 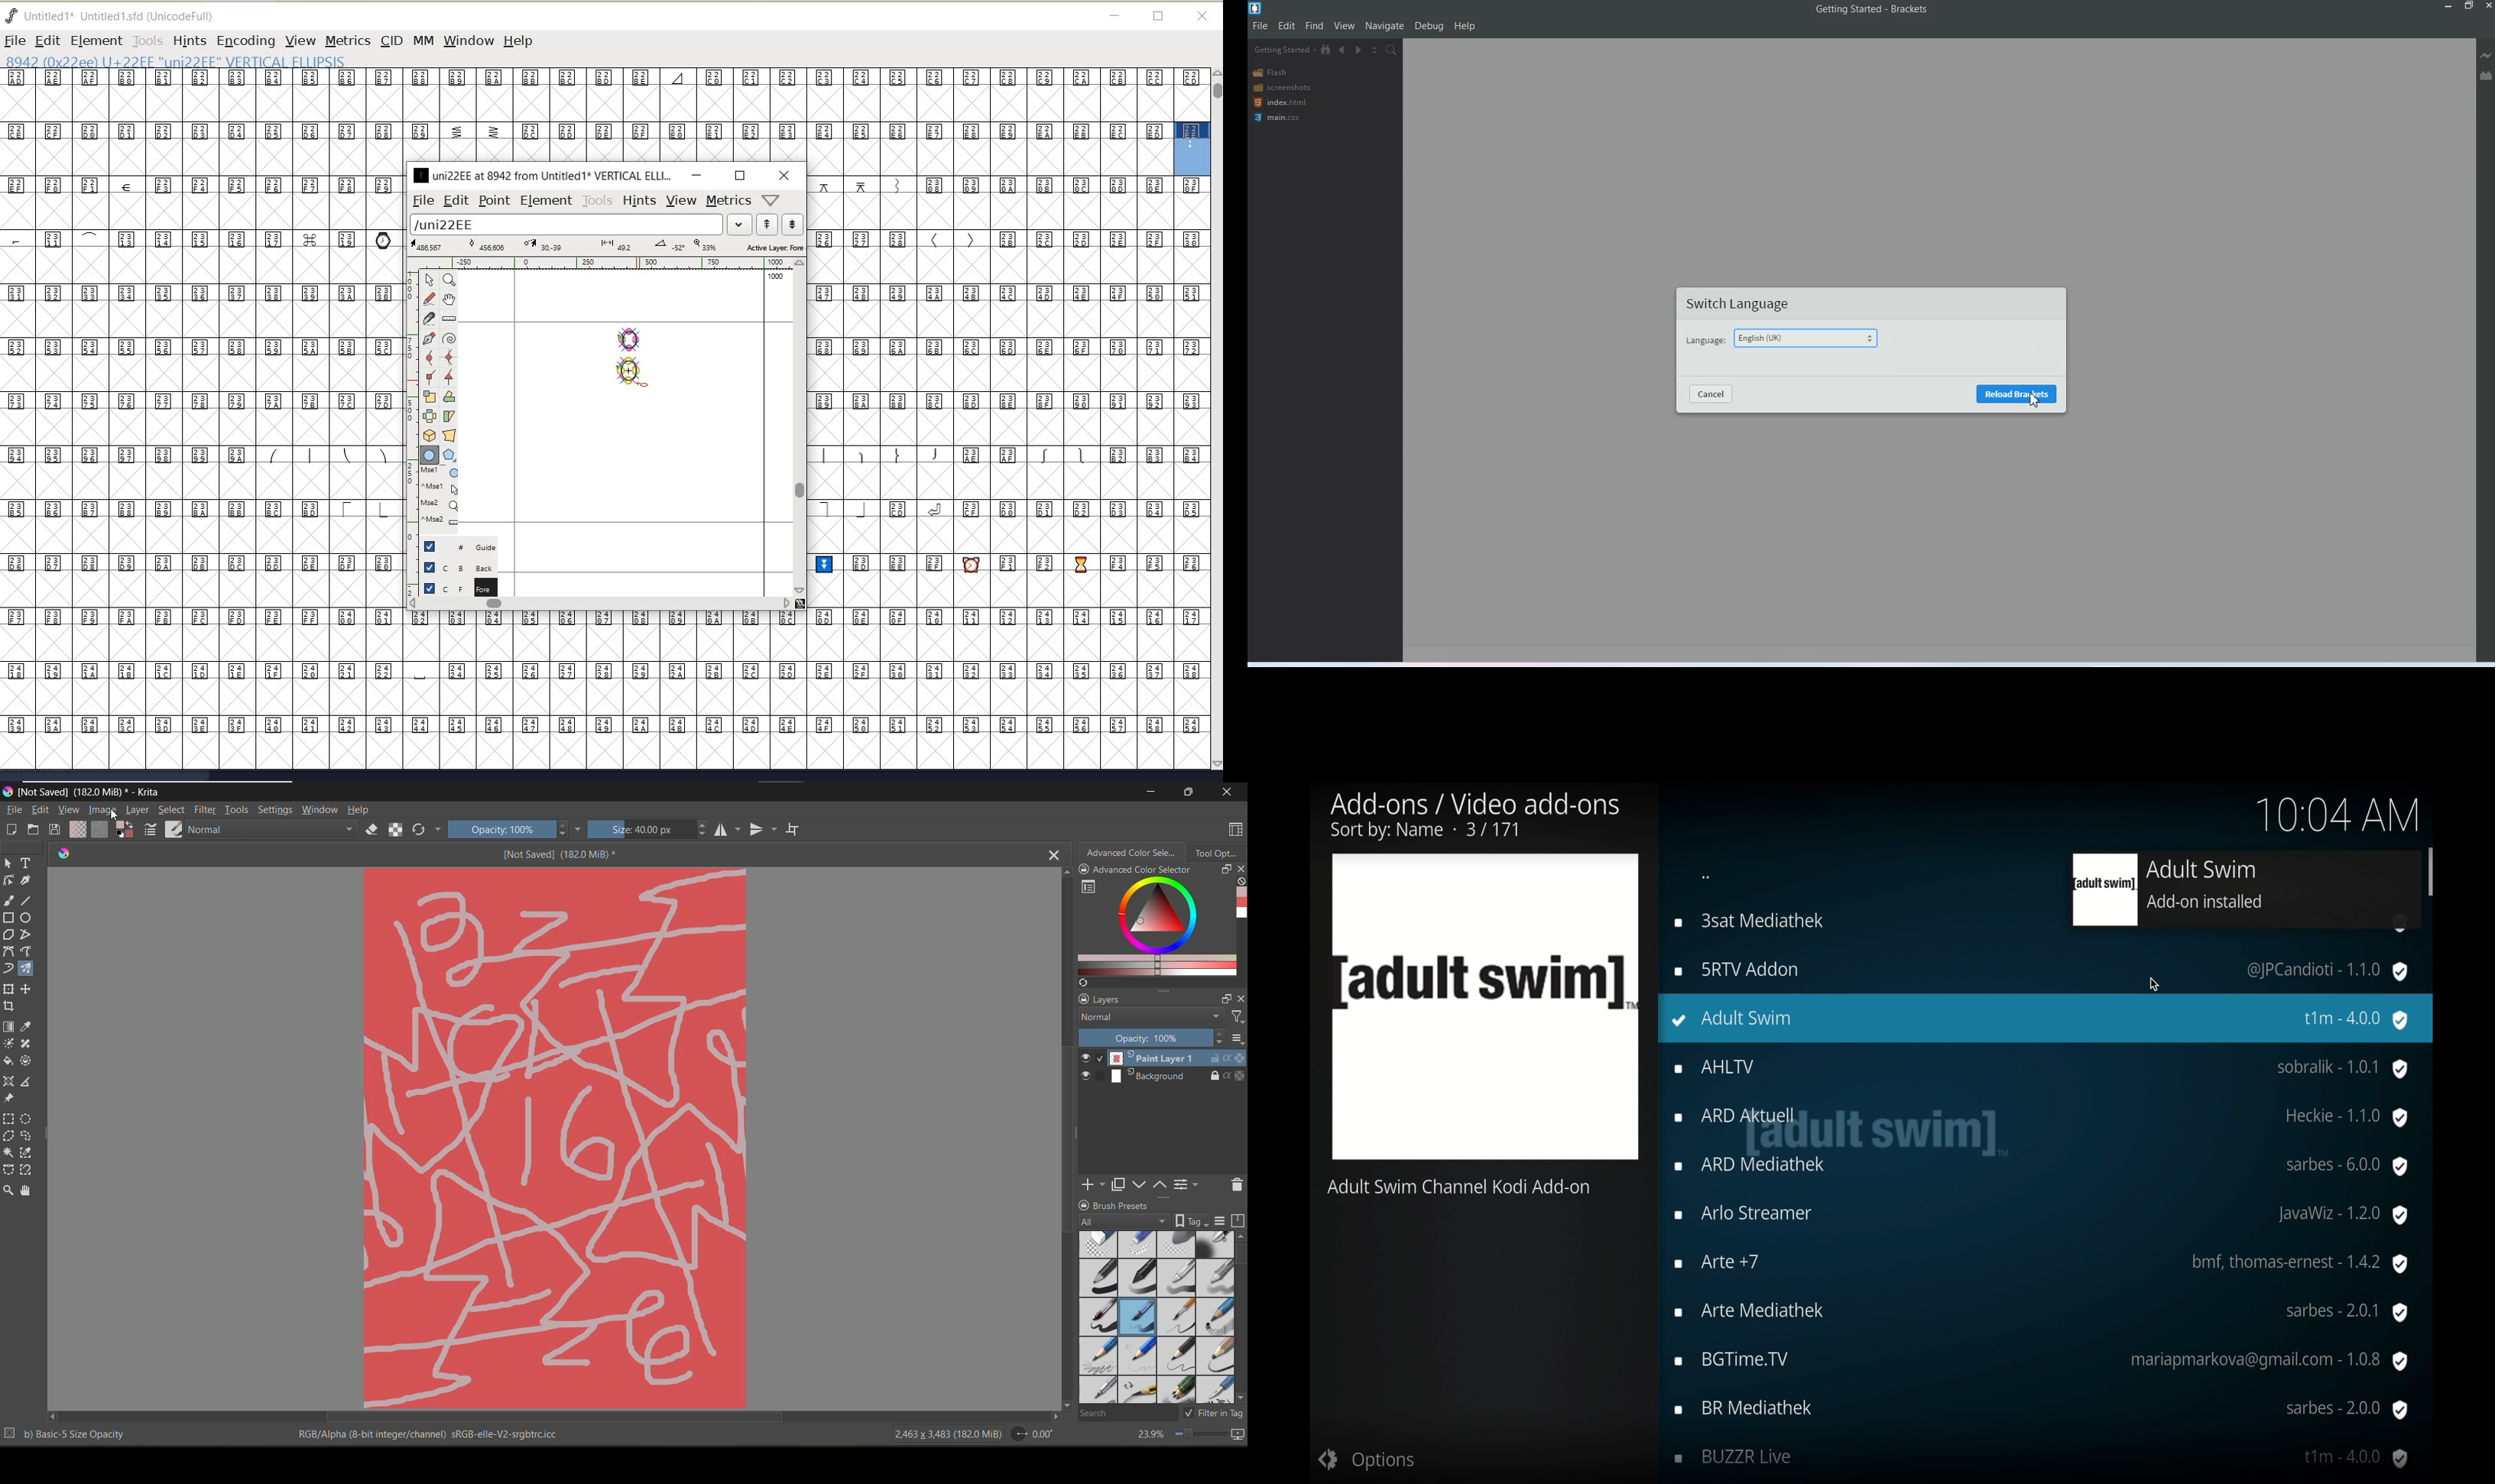 What do you see at coordinates (2487, 55) in the screenshot?
I see `Live preview` at bounding box center [2487, 55].